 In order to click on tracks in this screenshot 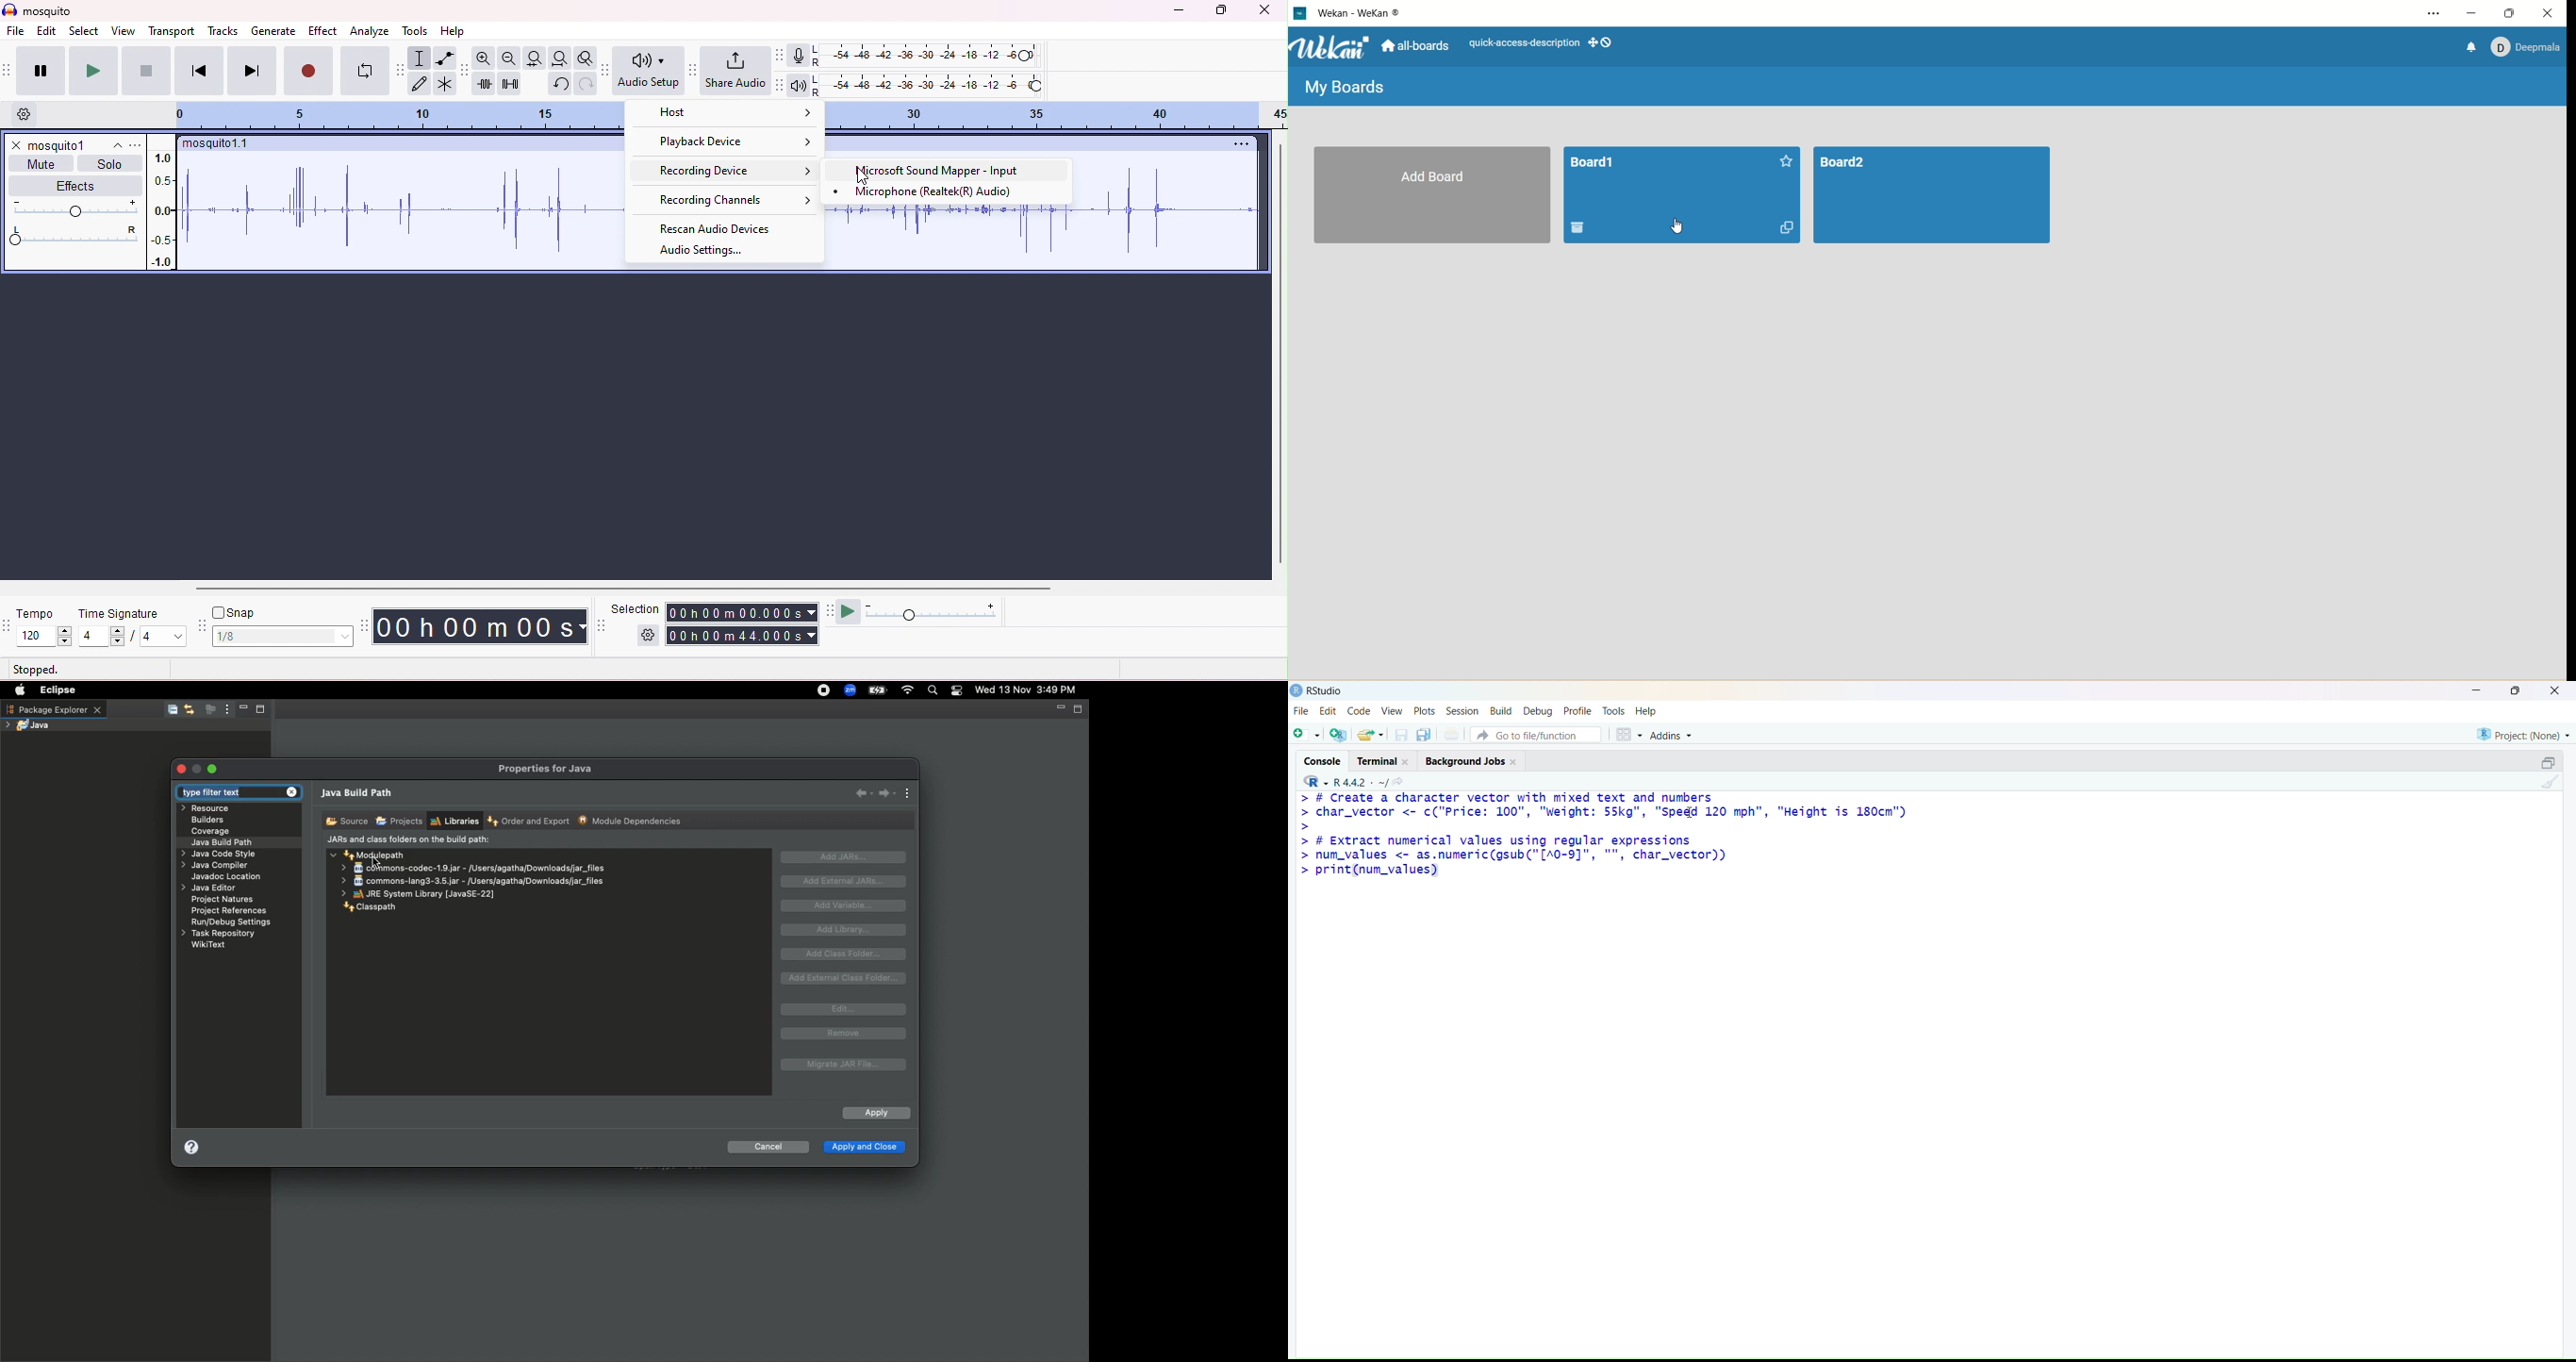, I will do `click(223, 30)`.